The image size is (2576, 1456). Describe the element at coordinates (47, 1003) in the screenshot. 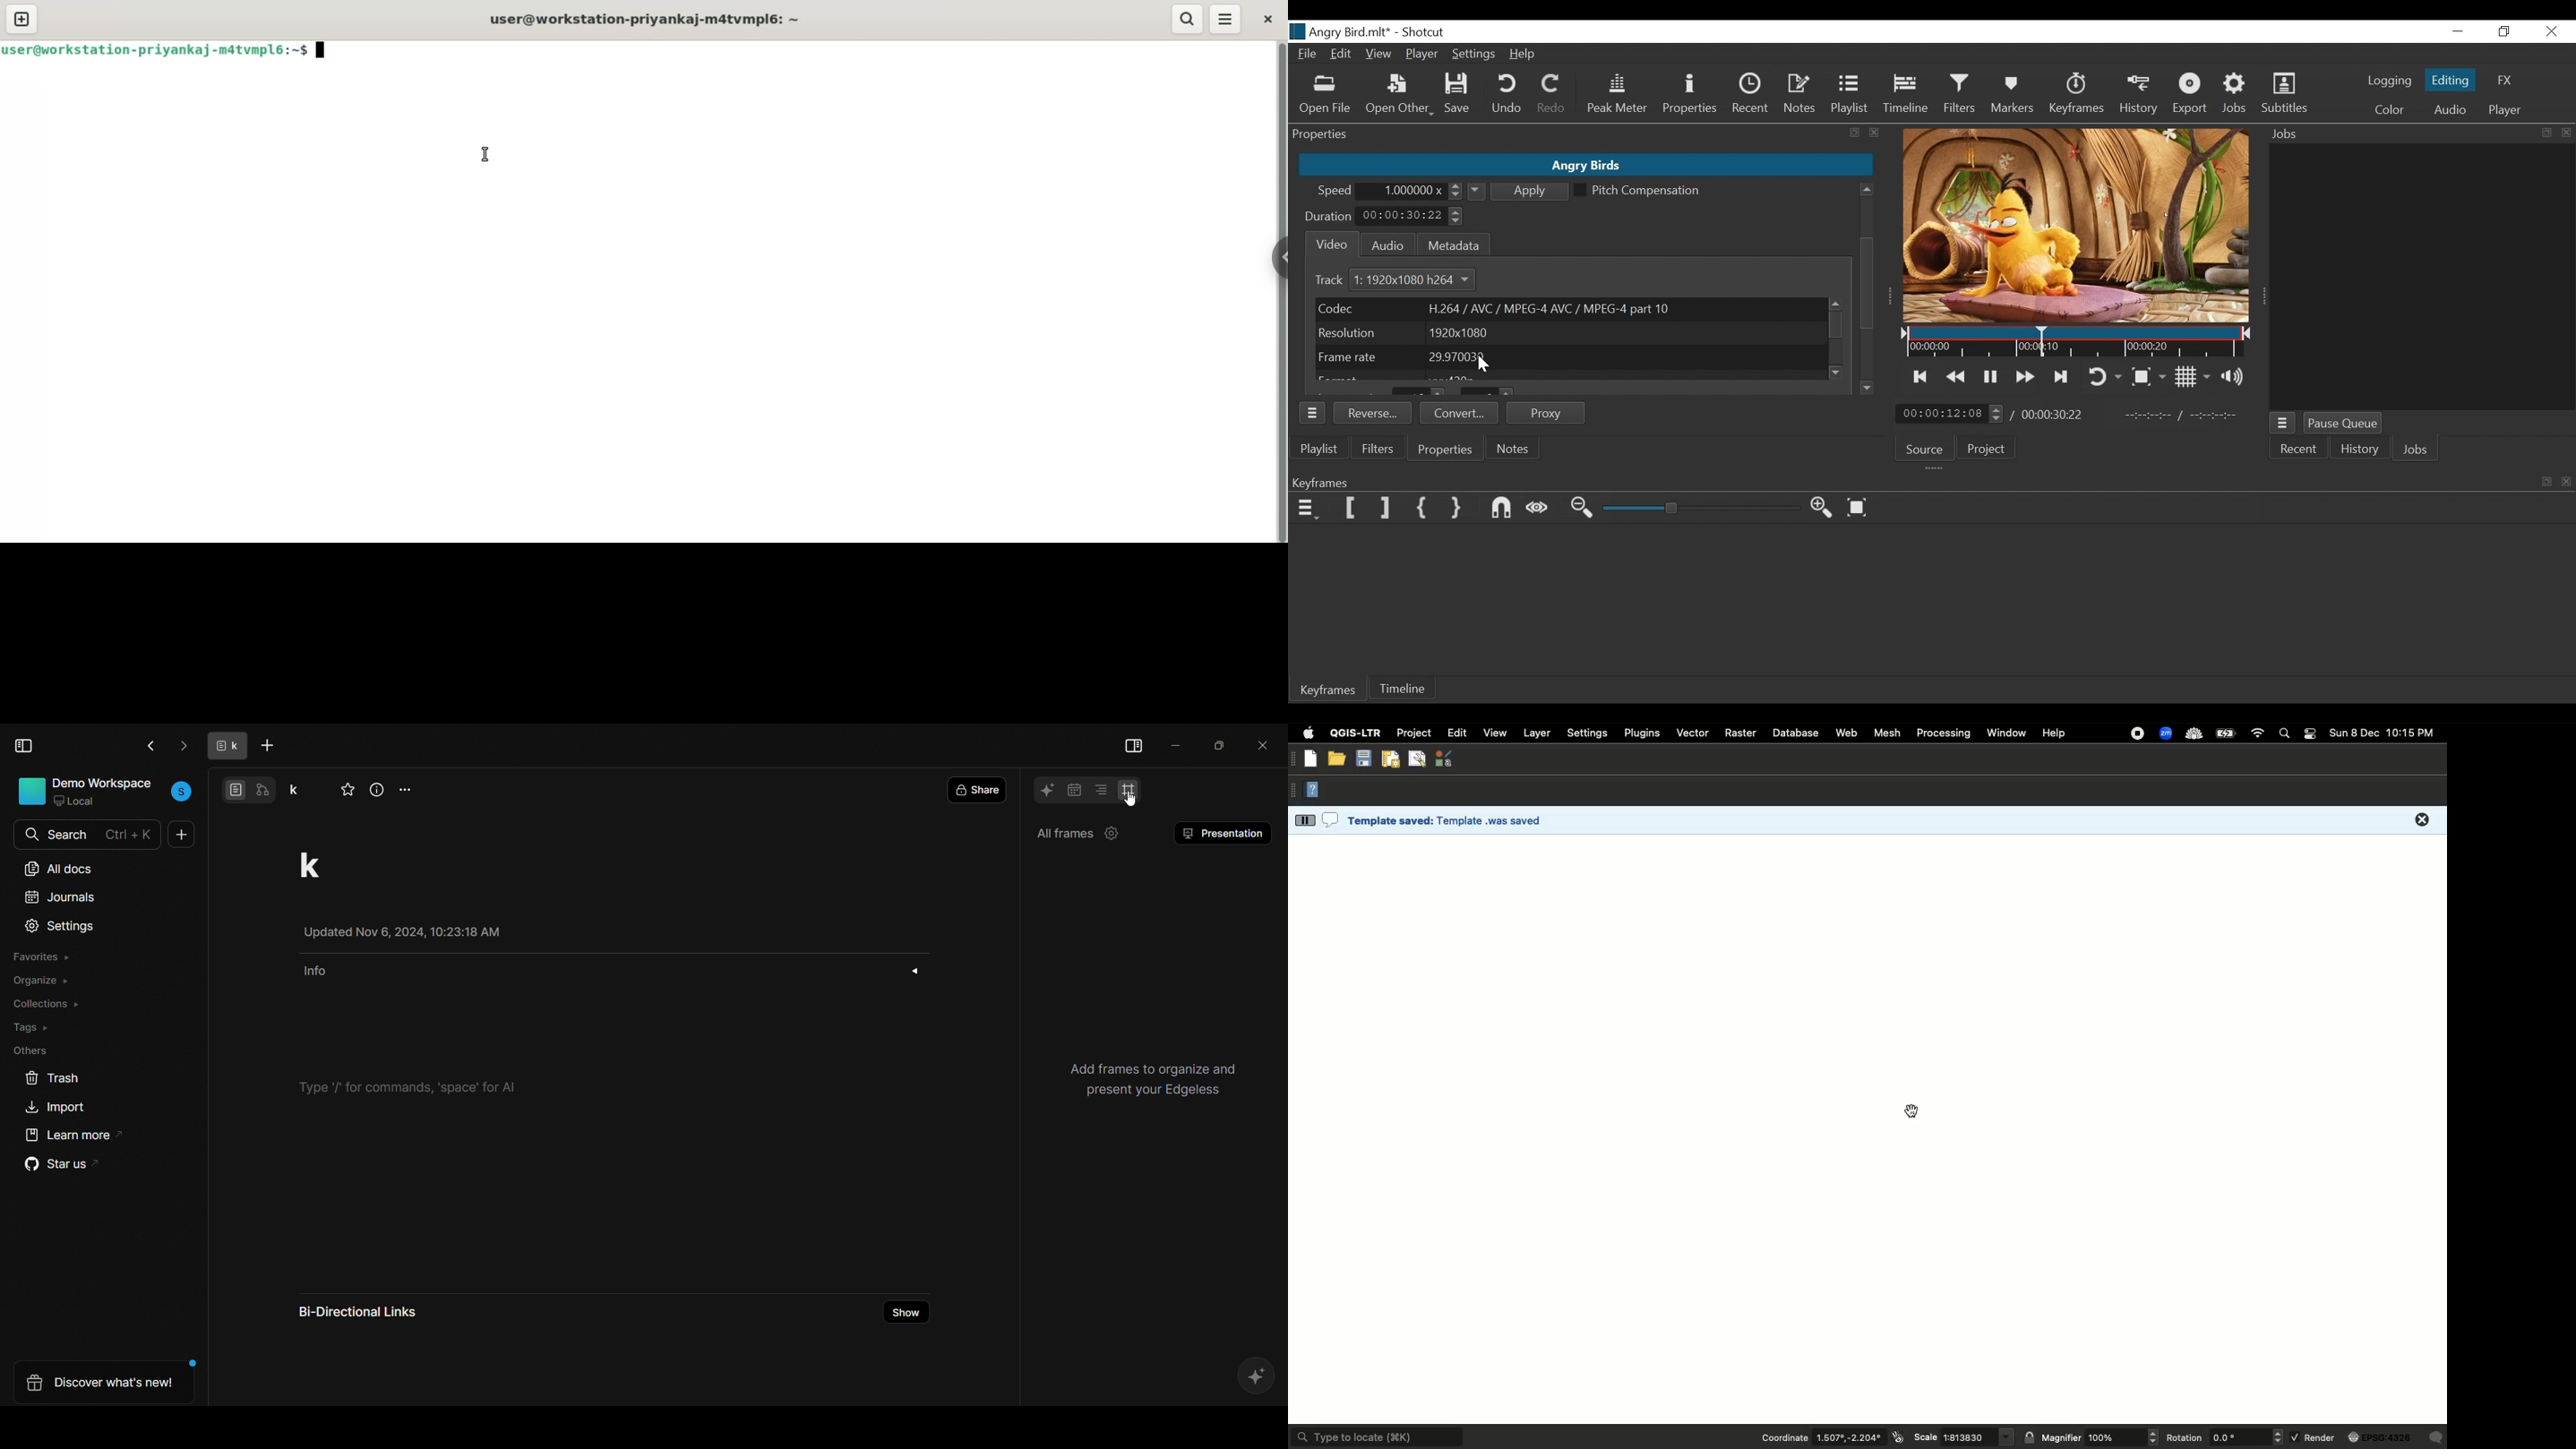

I see `collections` at that location.